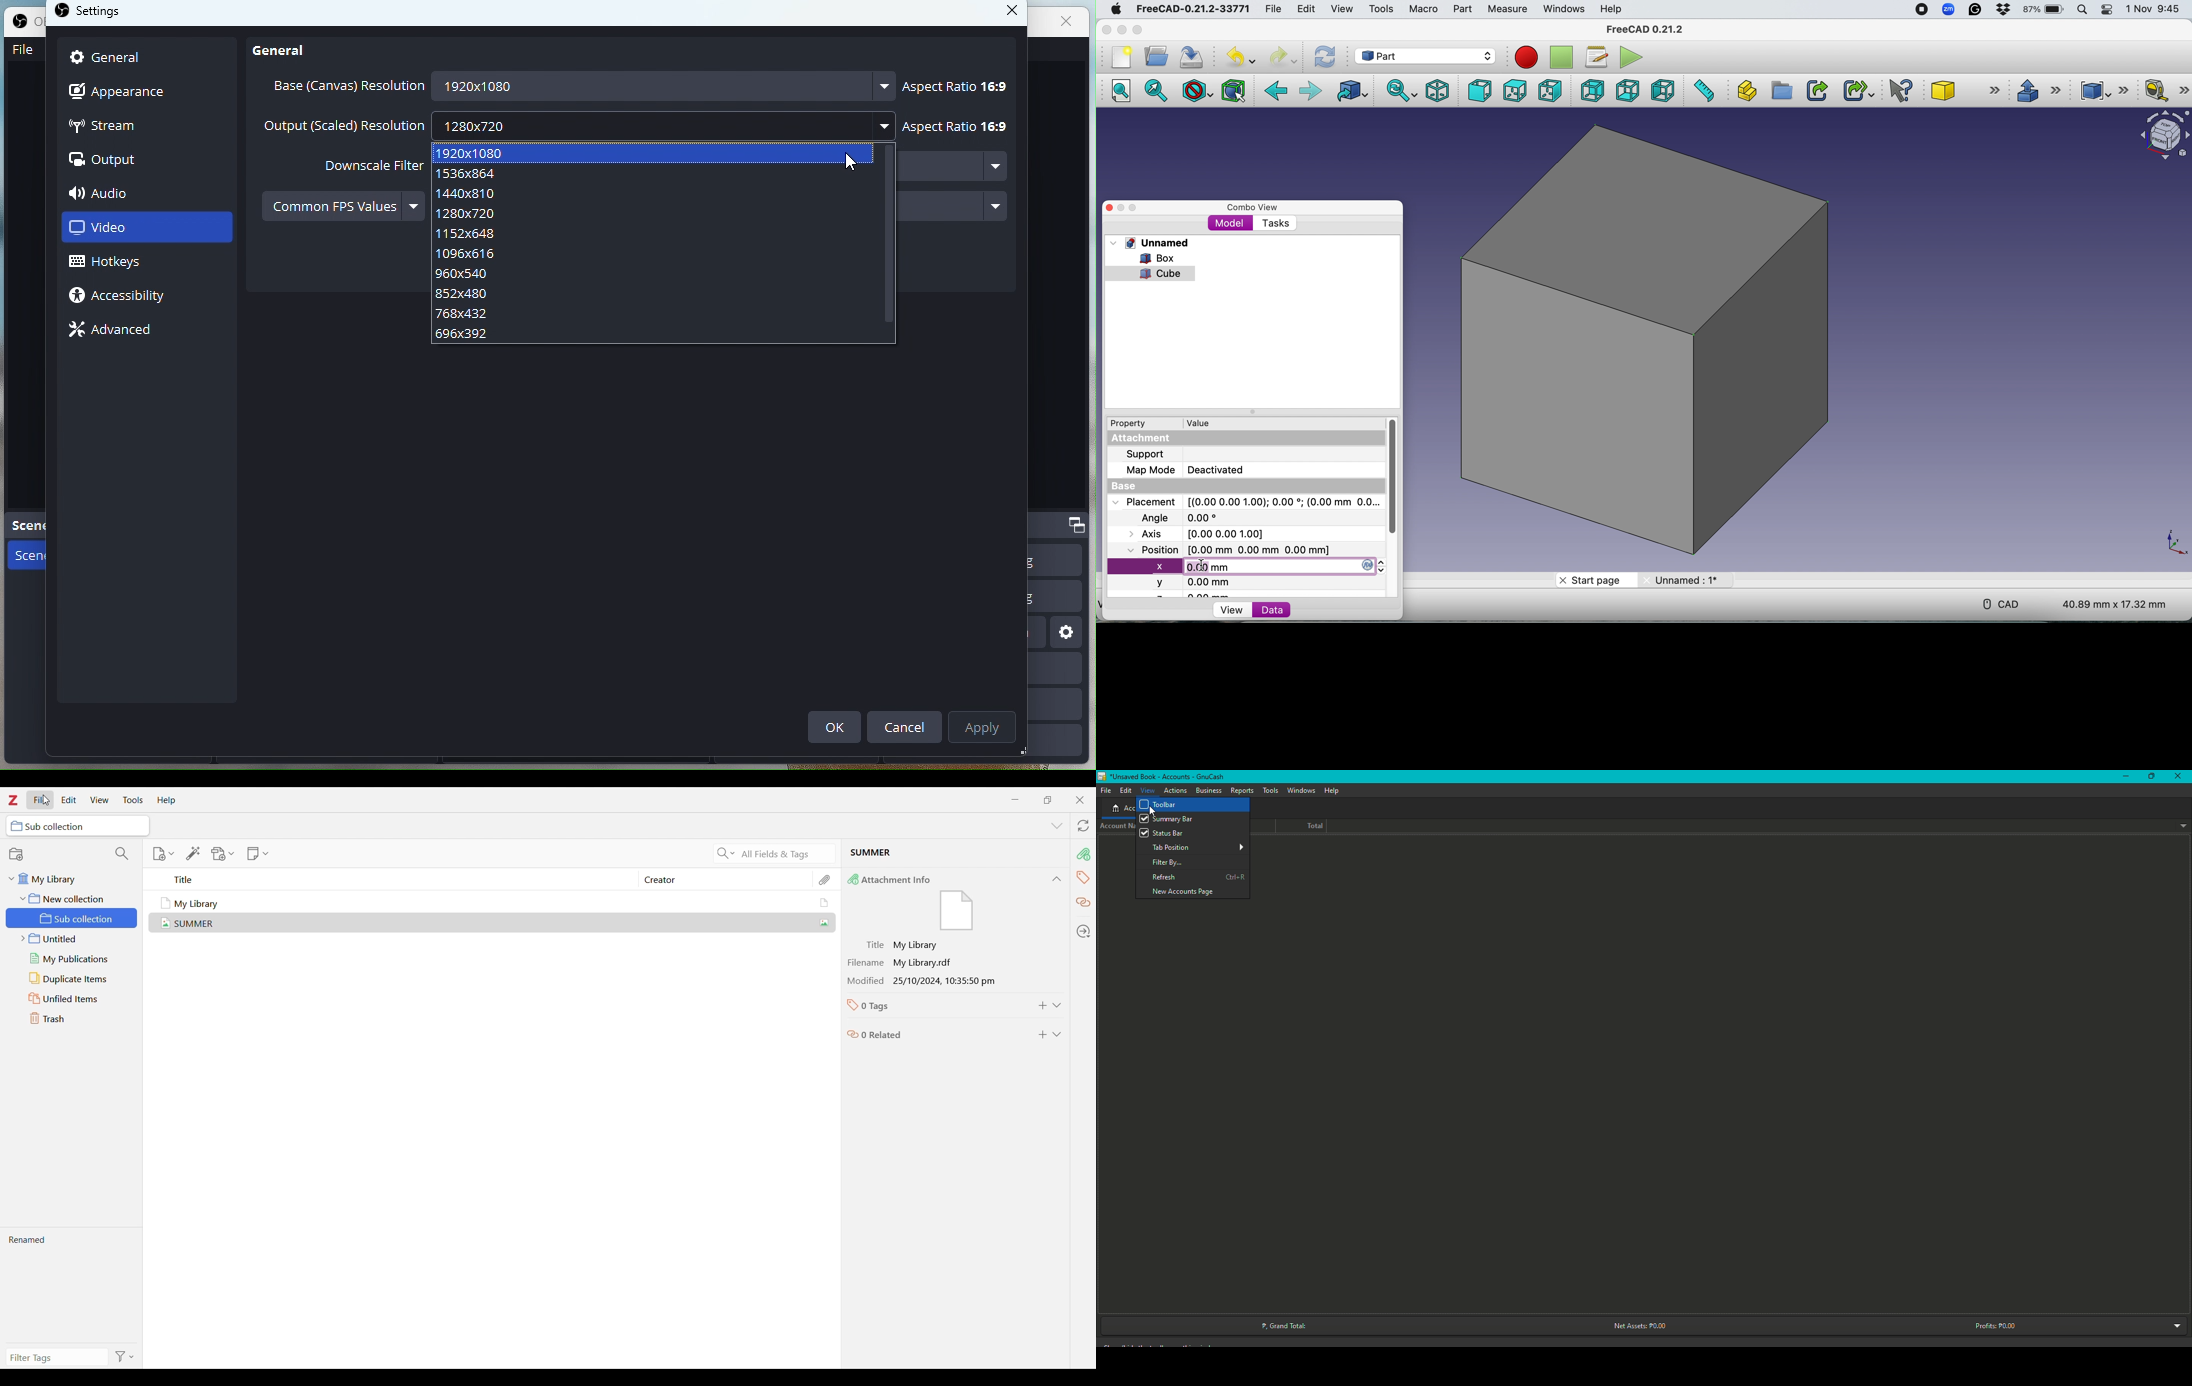  I want to click on output, so click(108, 161).